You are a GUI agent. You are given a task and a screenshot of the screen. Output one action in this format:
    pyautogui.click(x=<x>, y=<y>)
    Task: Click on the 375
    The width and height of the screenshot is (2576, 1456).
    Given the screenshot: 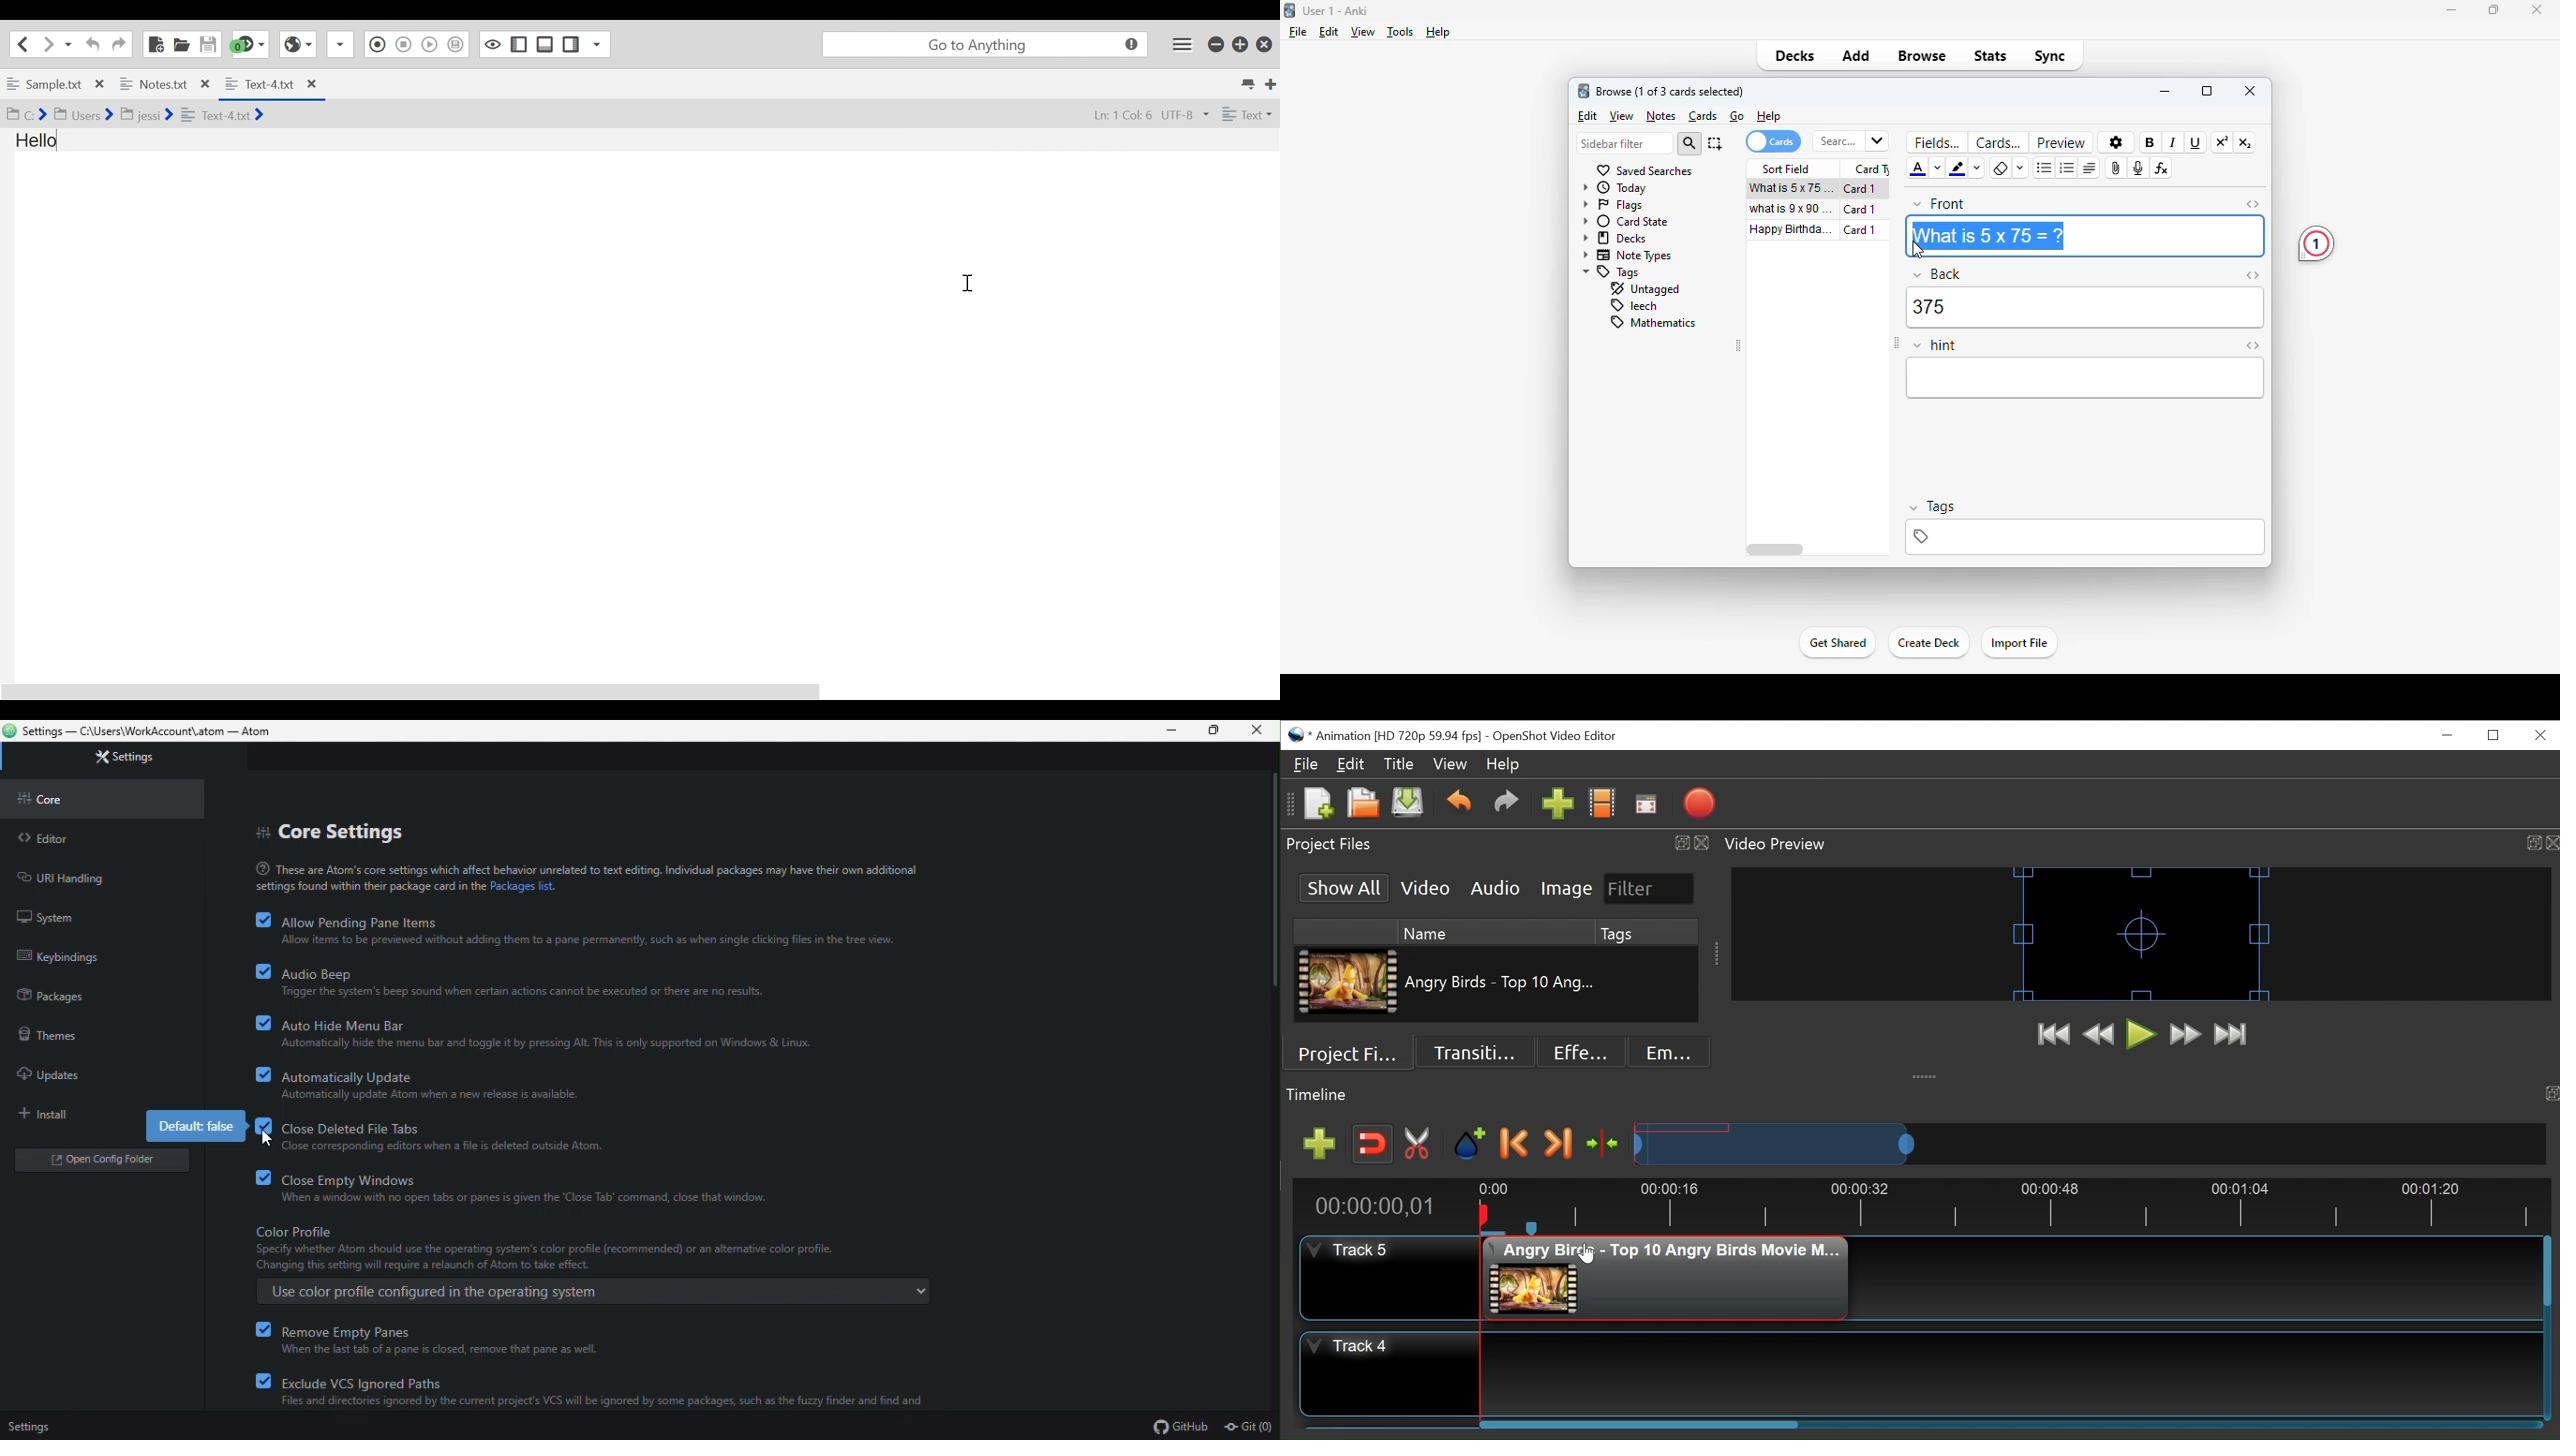 What is the action you would take?
    pyautogui.click(x=2085, y=308)
    